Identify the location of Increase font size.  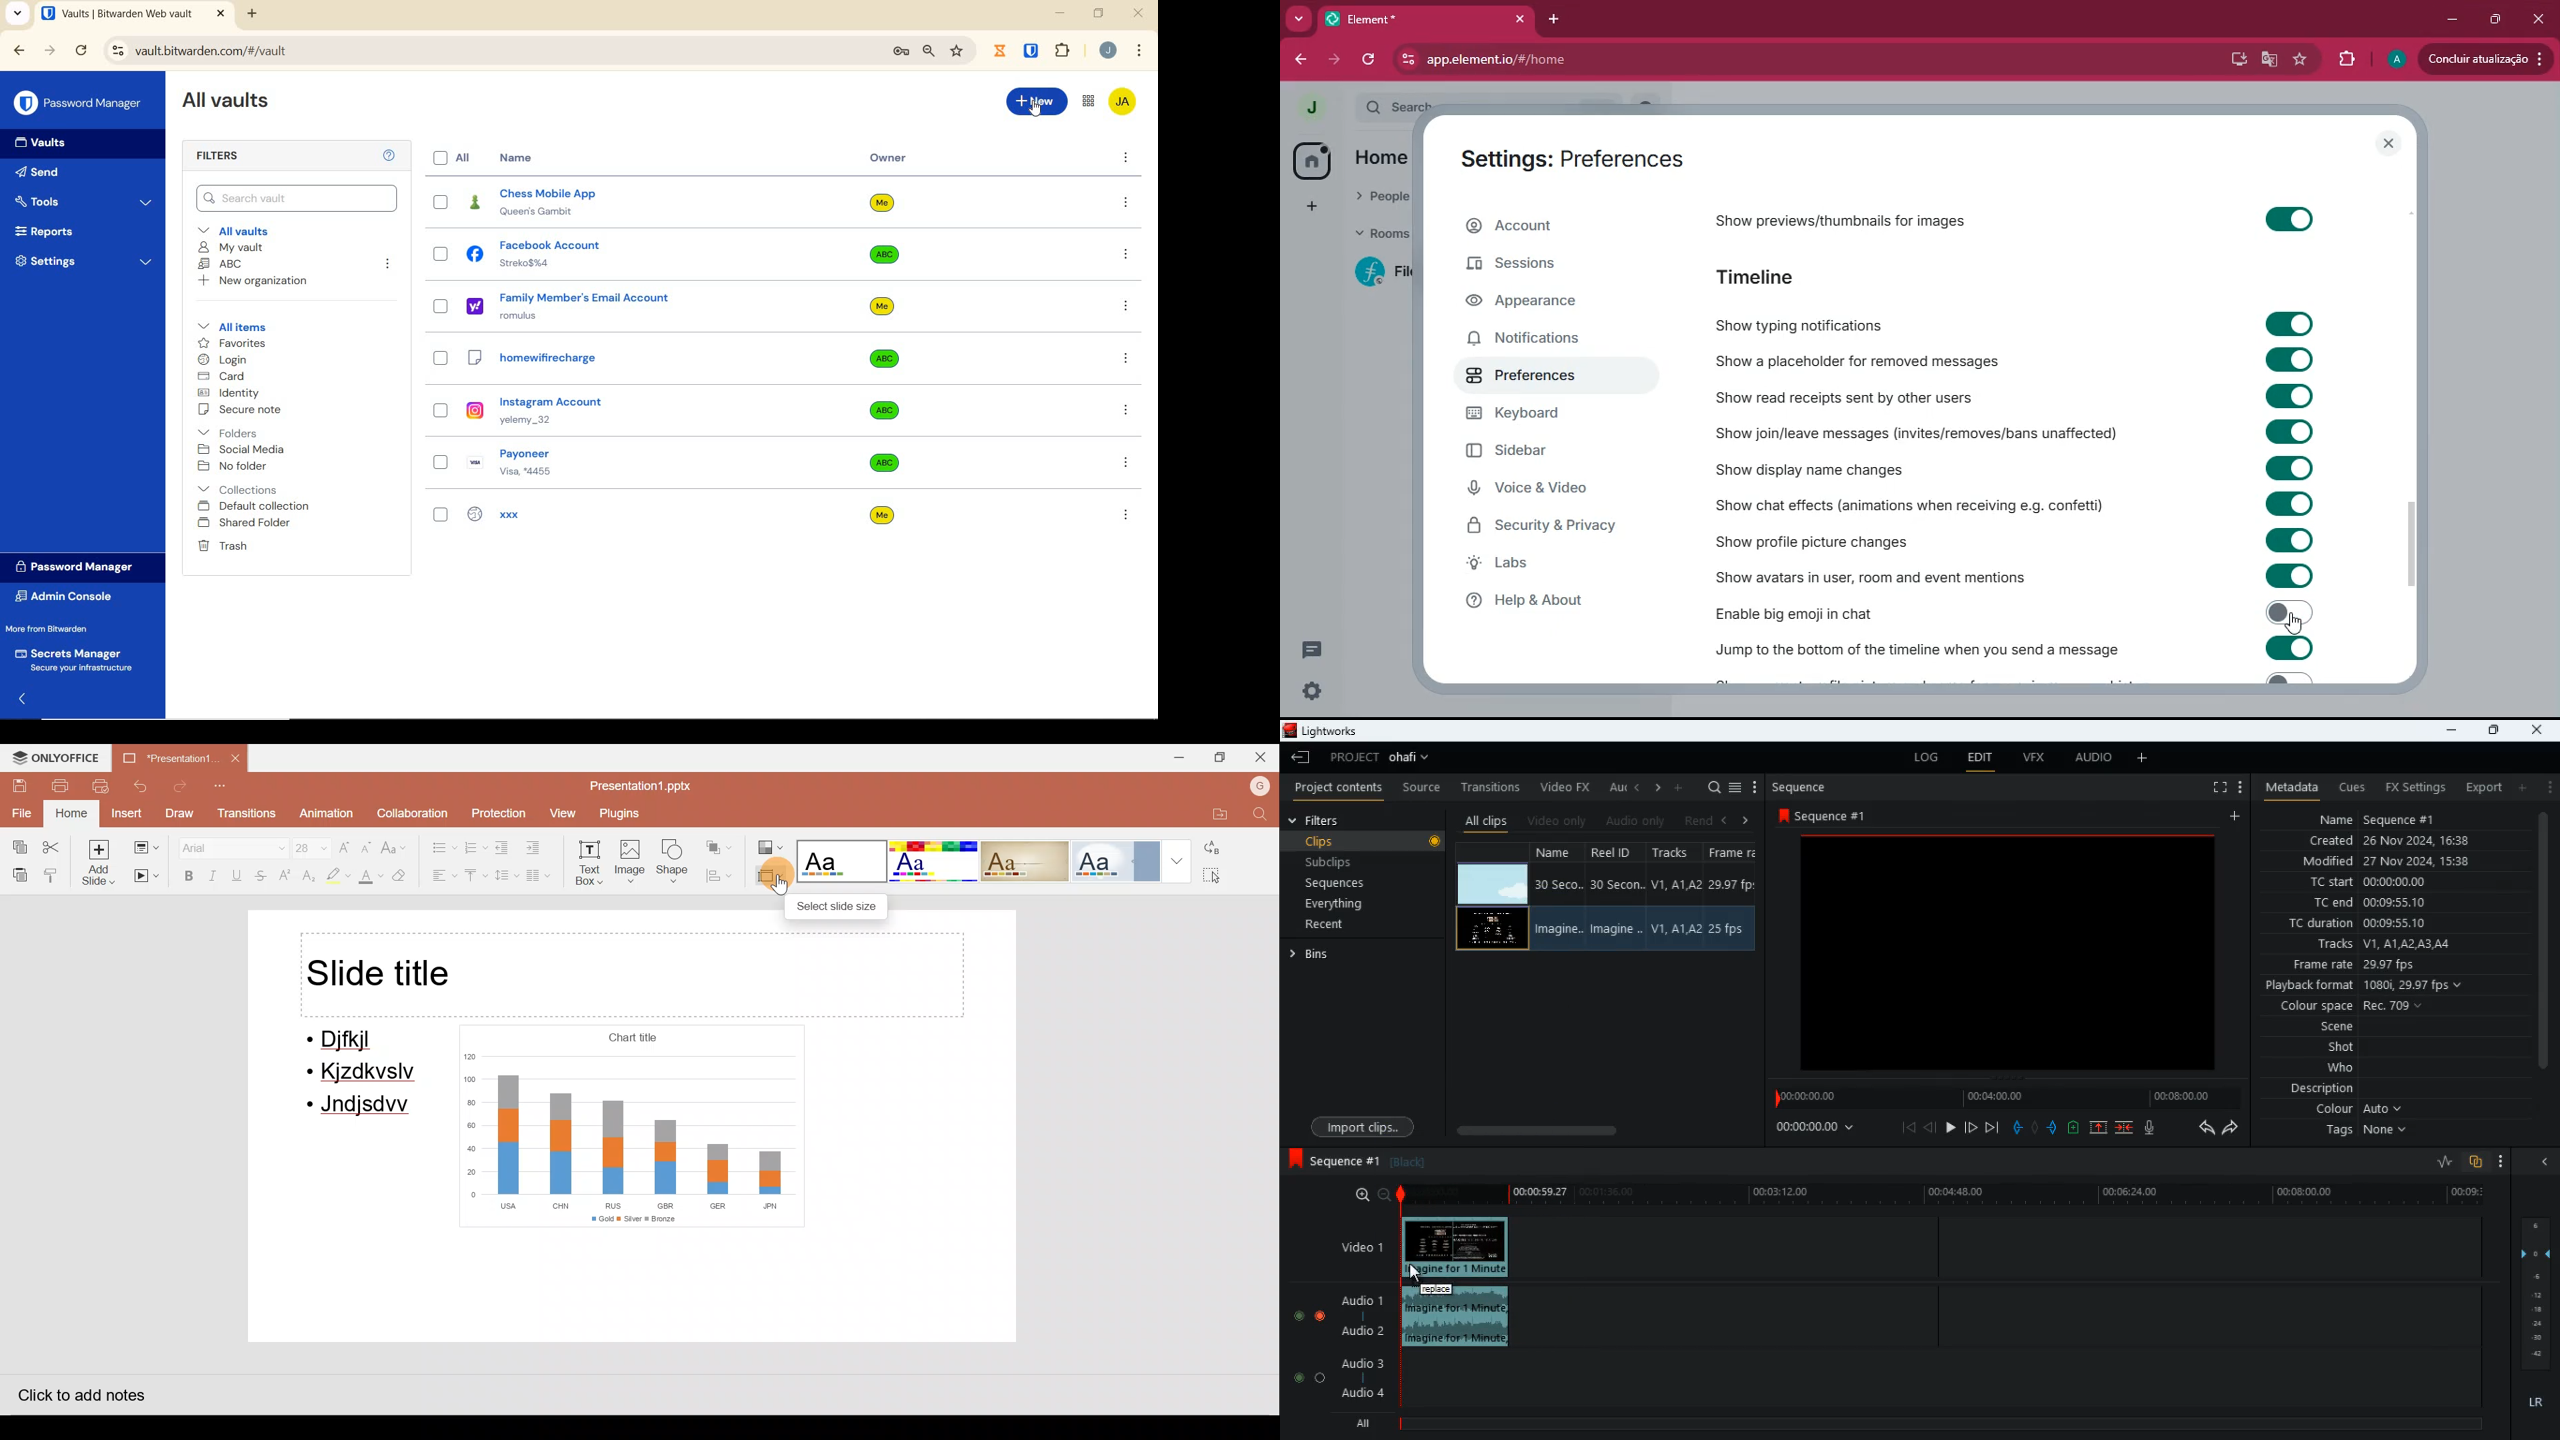
(345, 843).